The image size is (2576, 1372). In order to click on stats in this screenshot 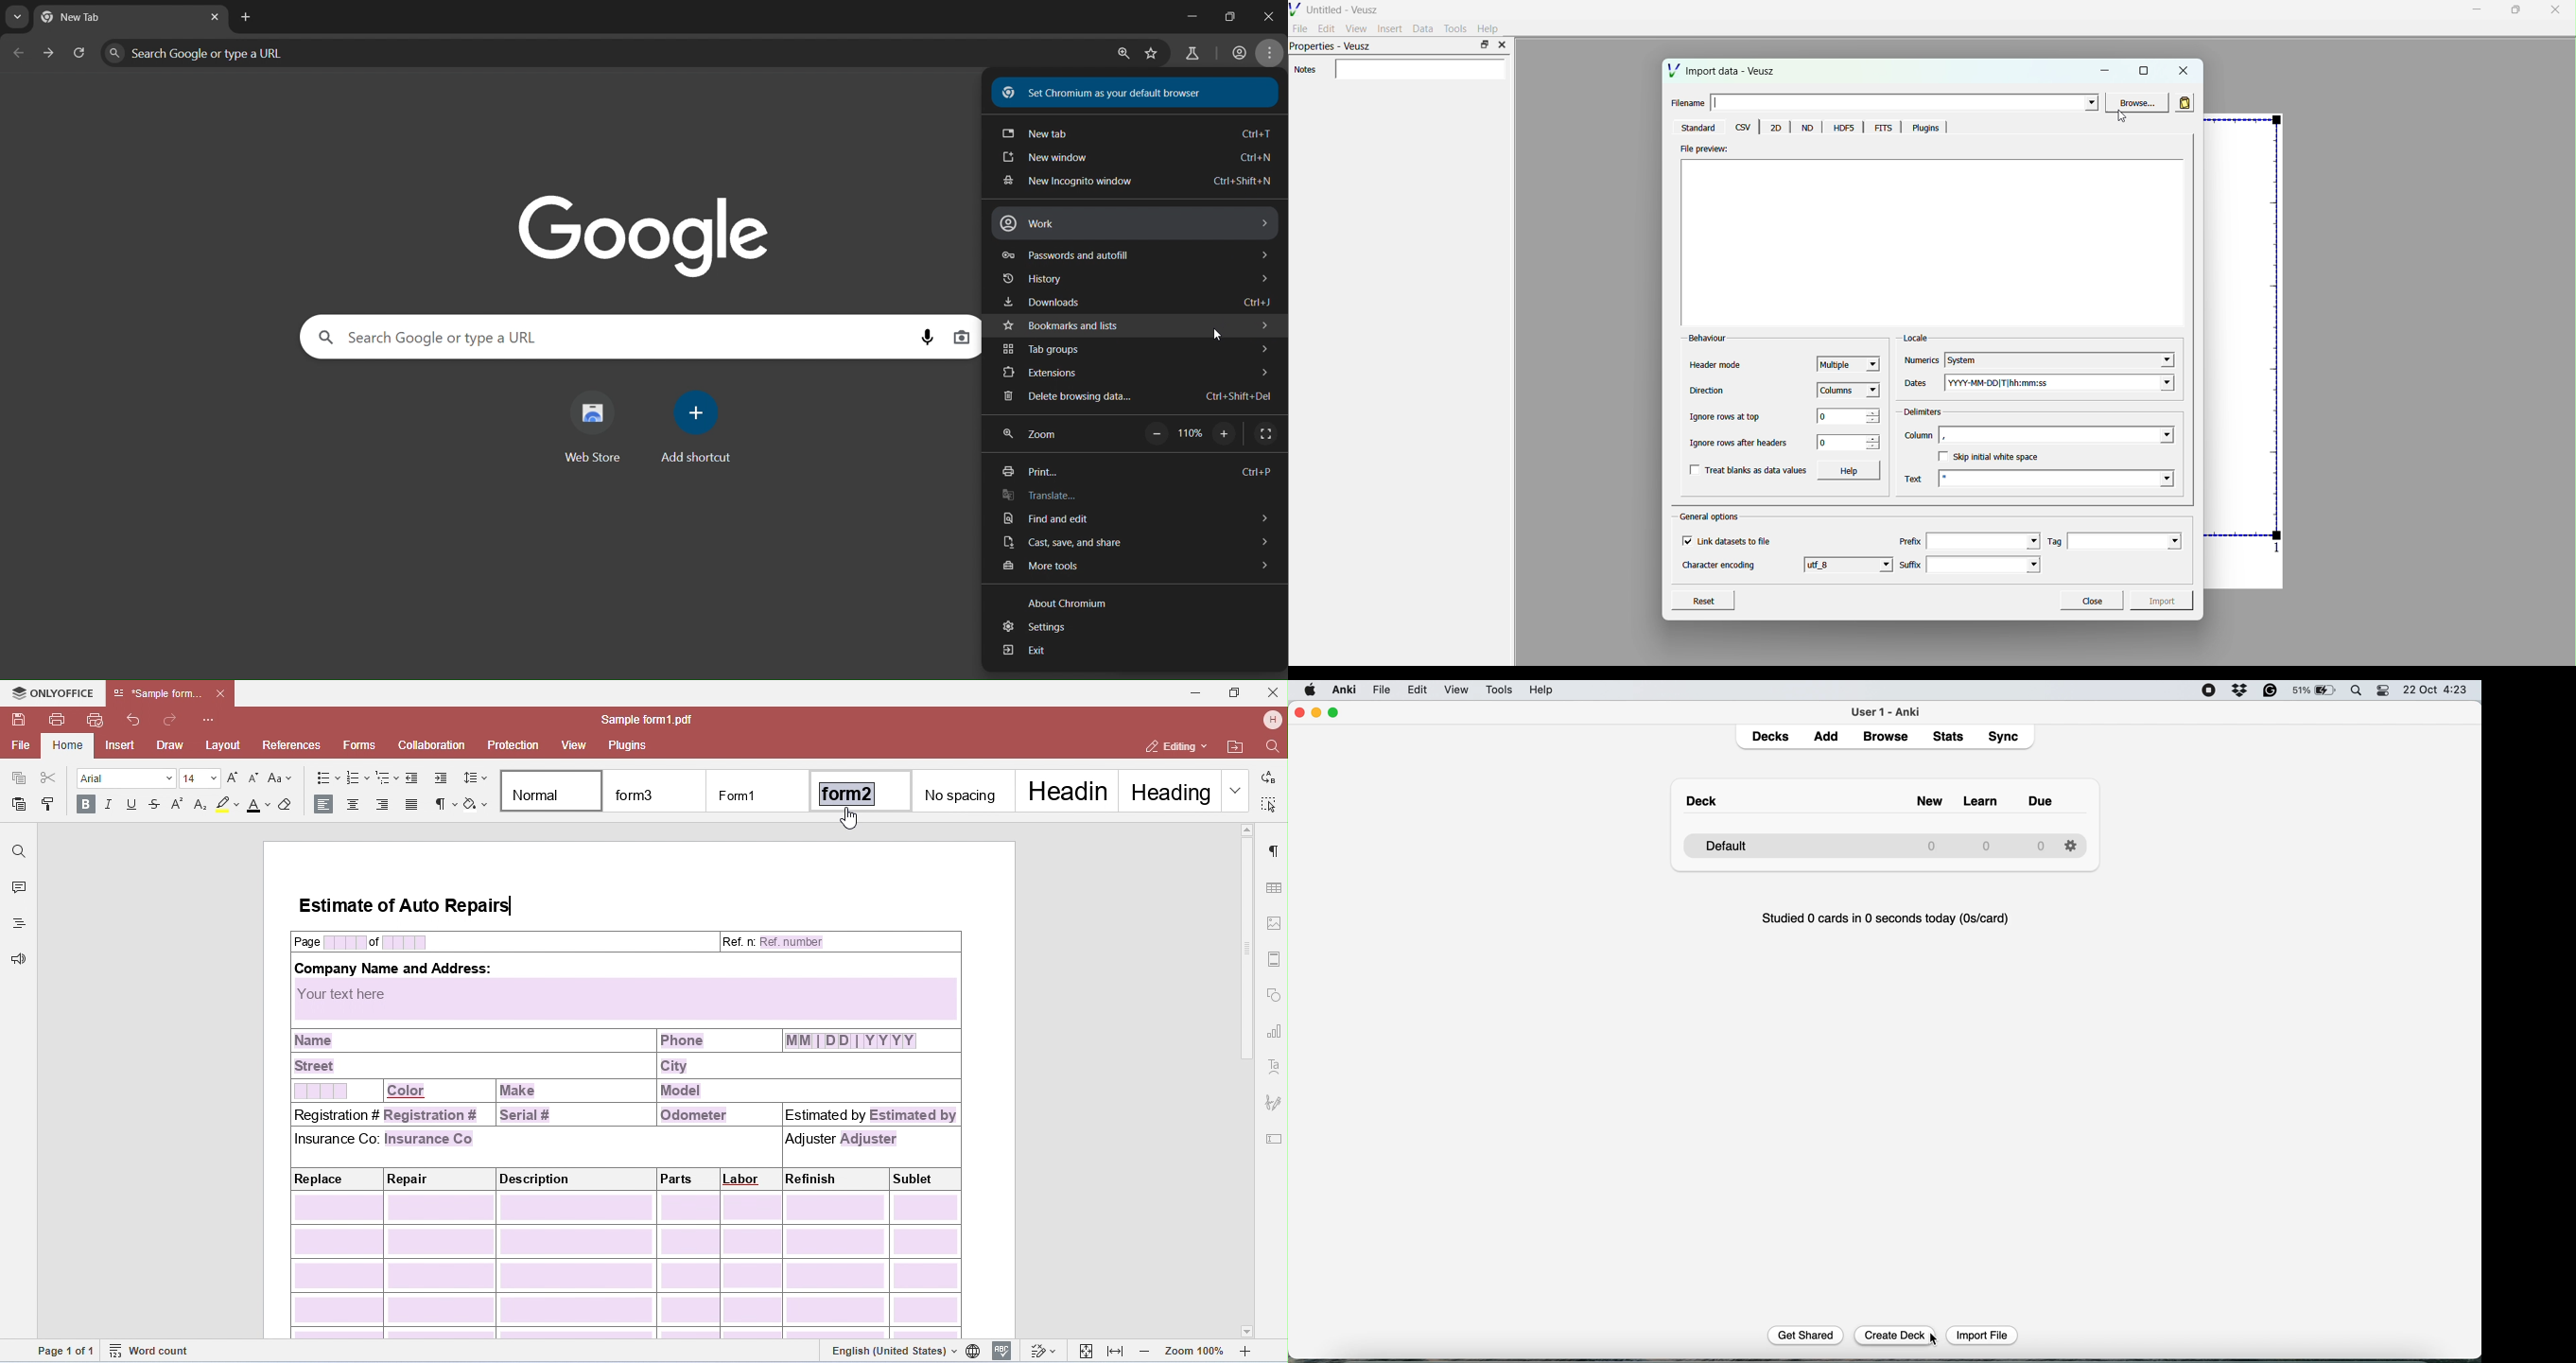, I will do `click(1950, 737)`.